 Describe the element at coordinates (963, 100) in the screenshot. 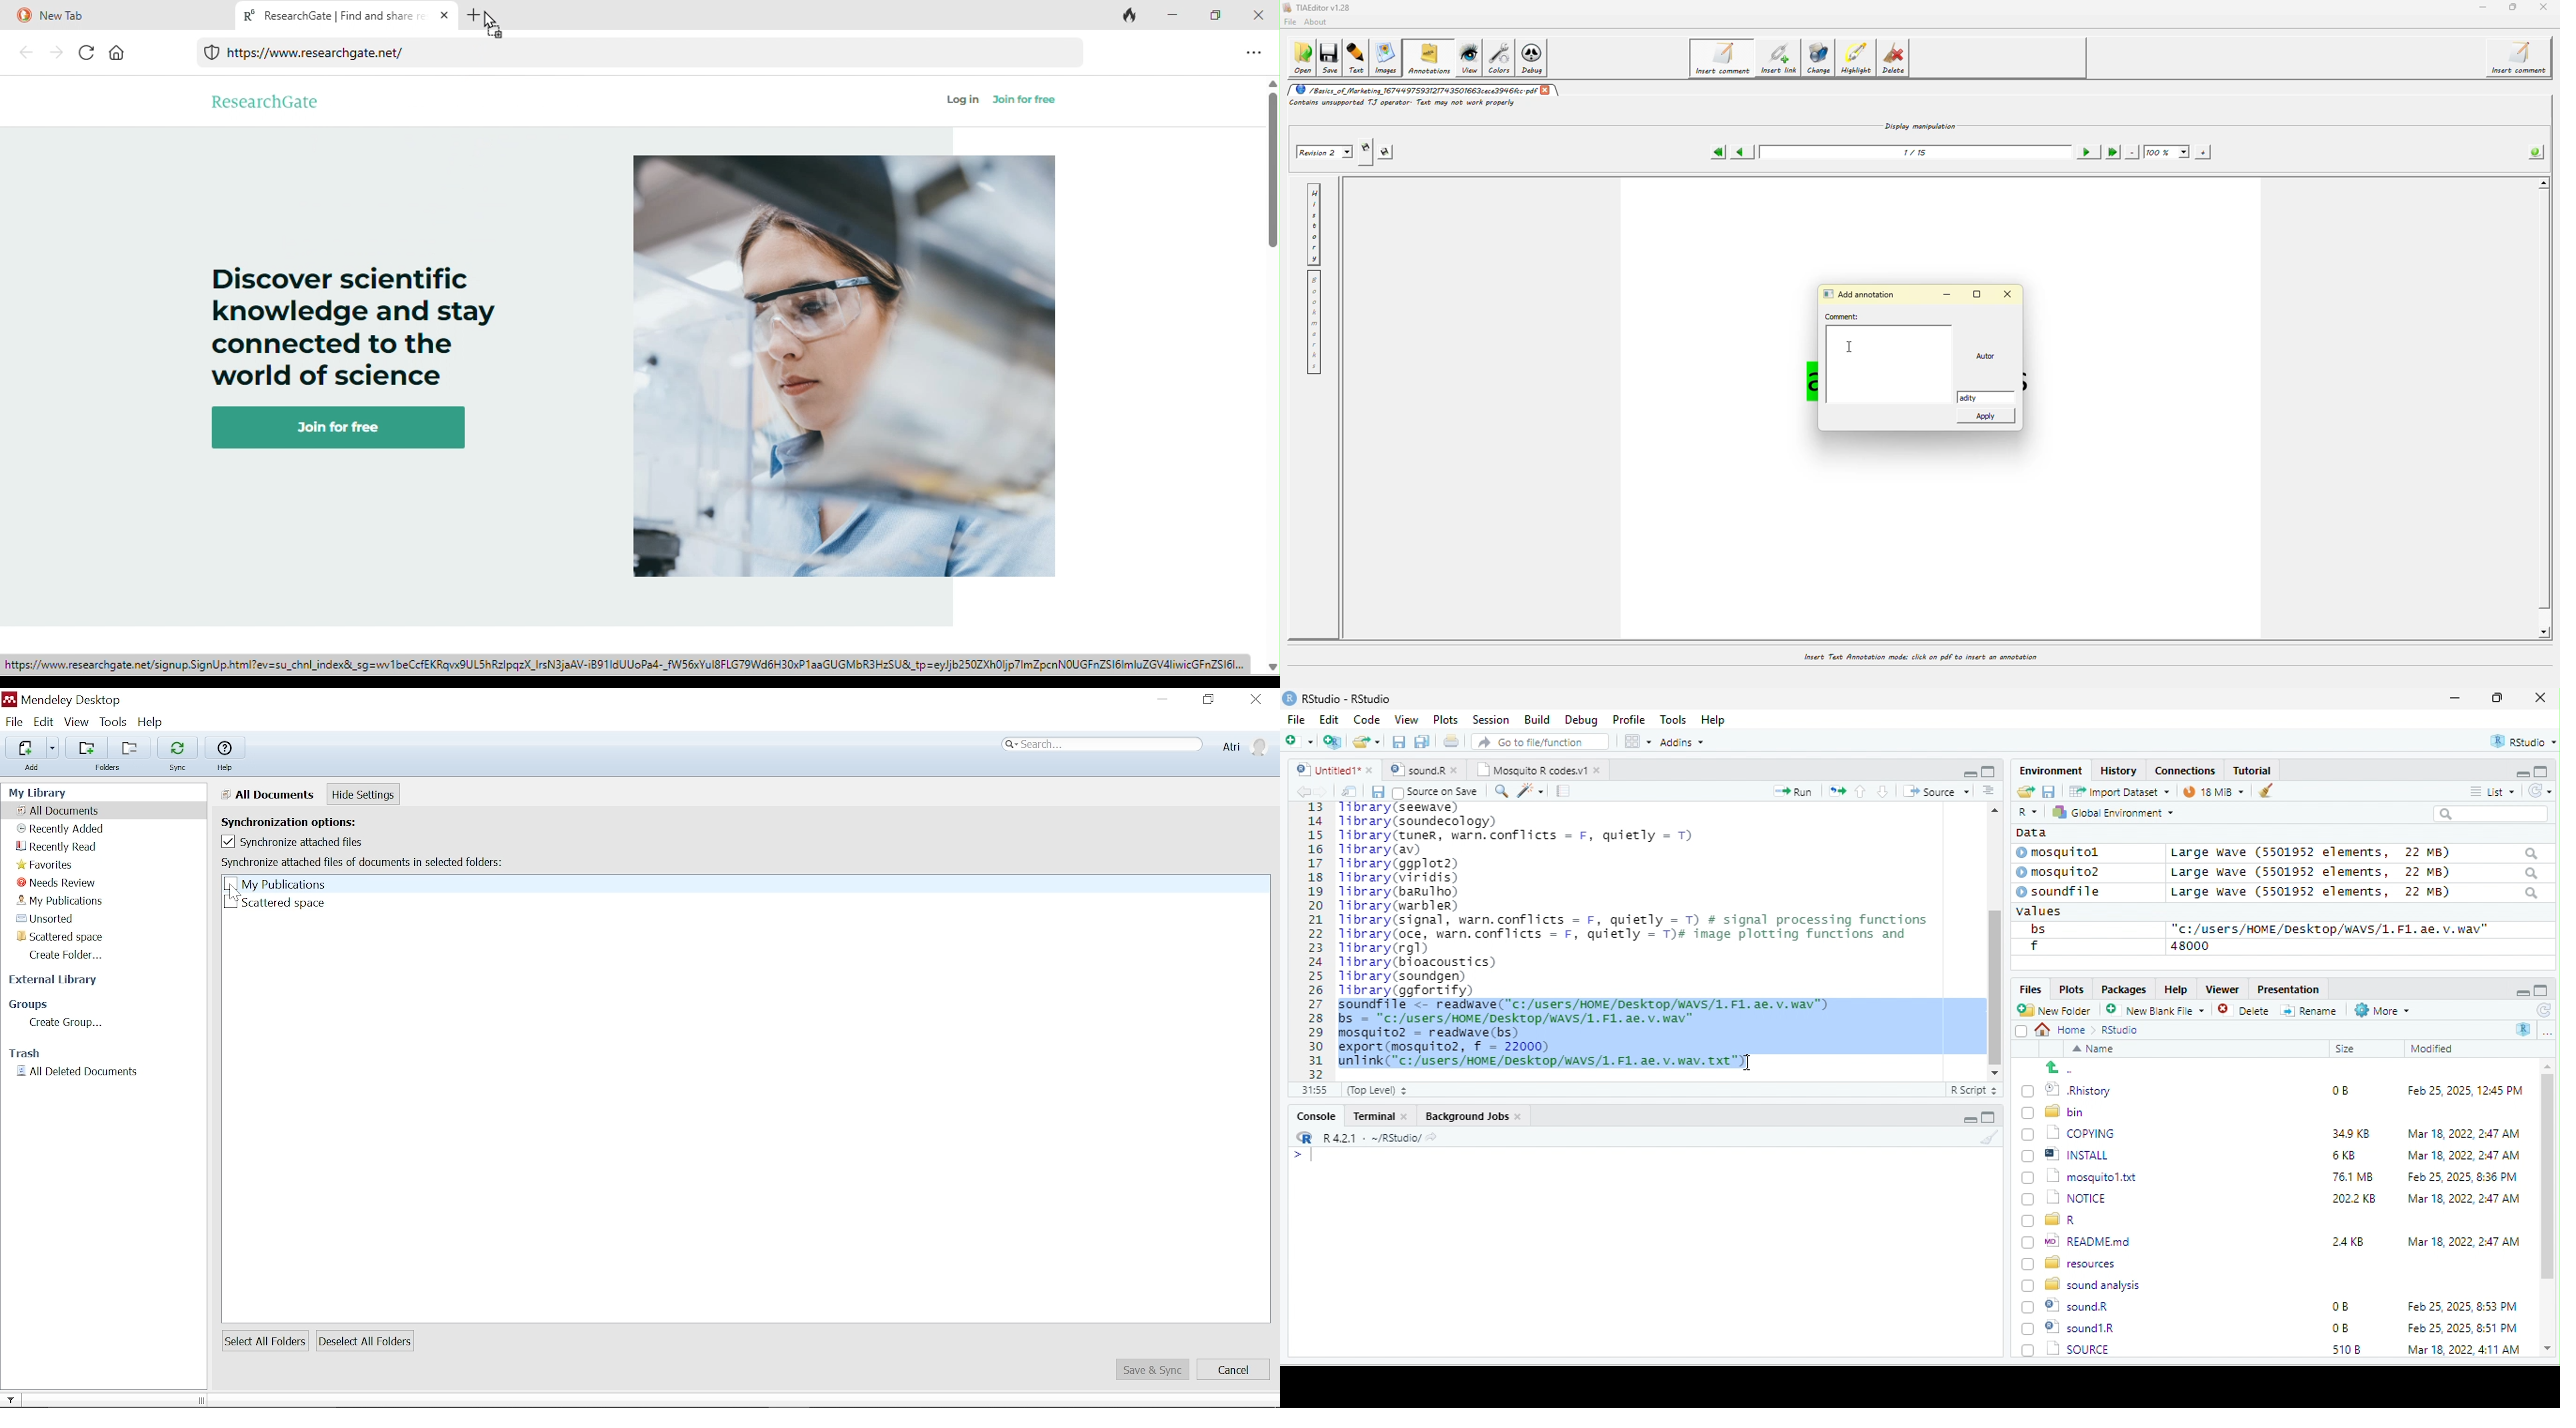

I see `log in` at that location.